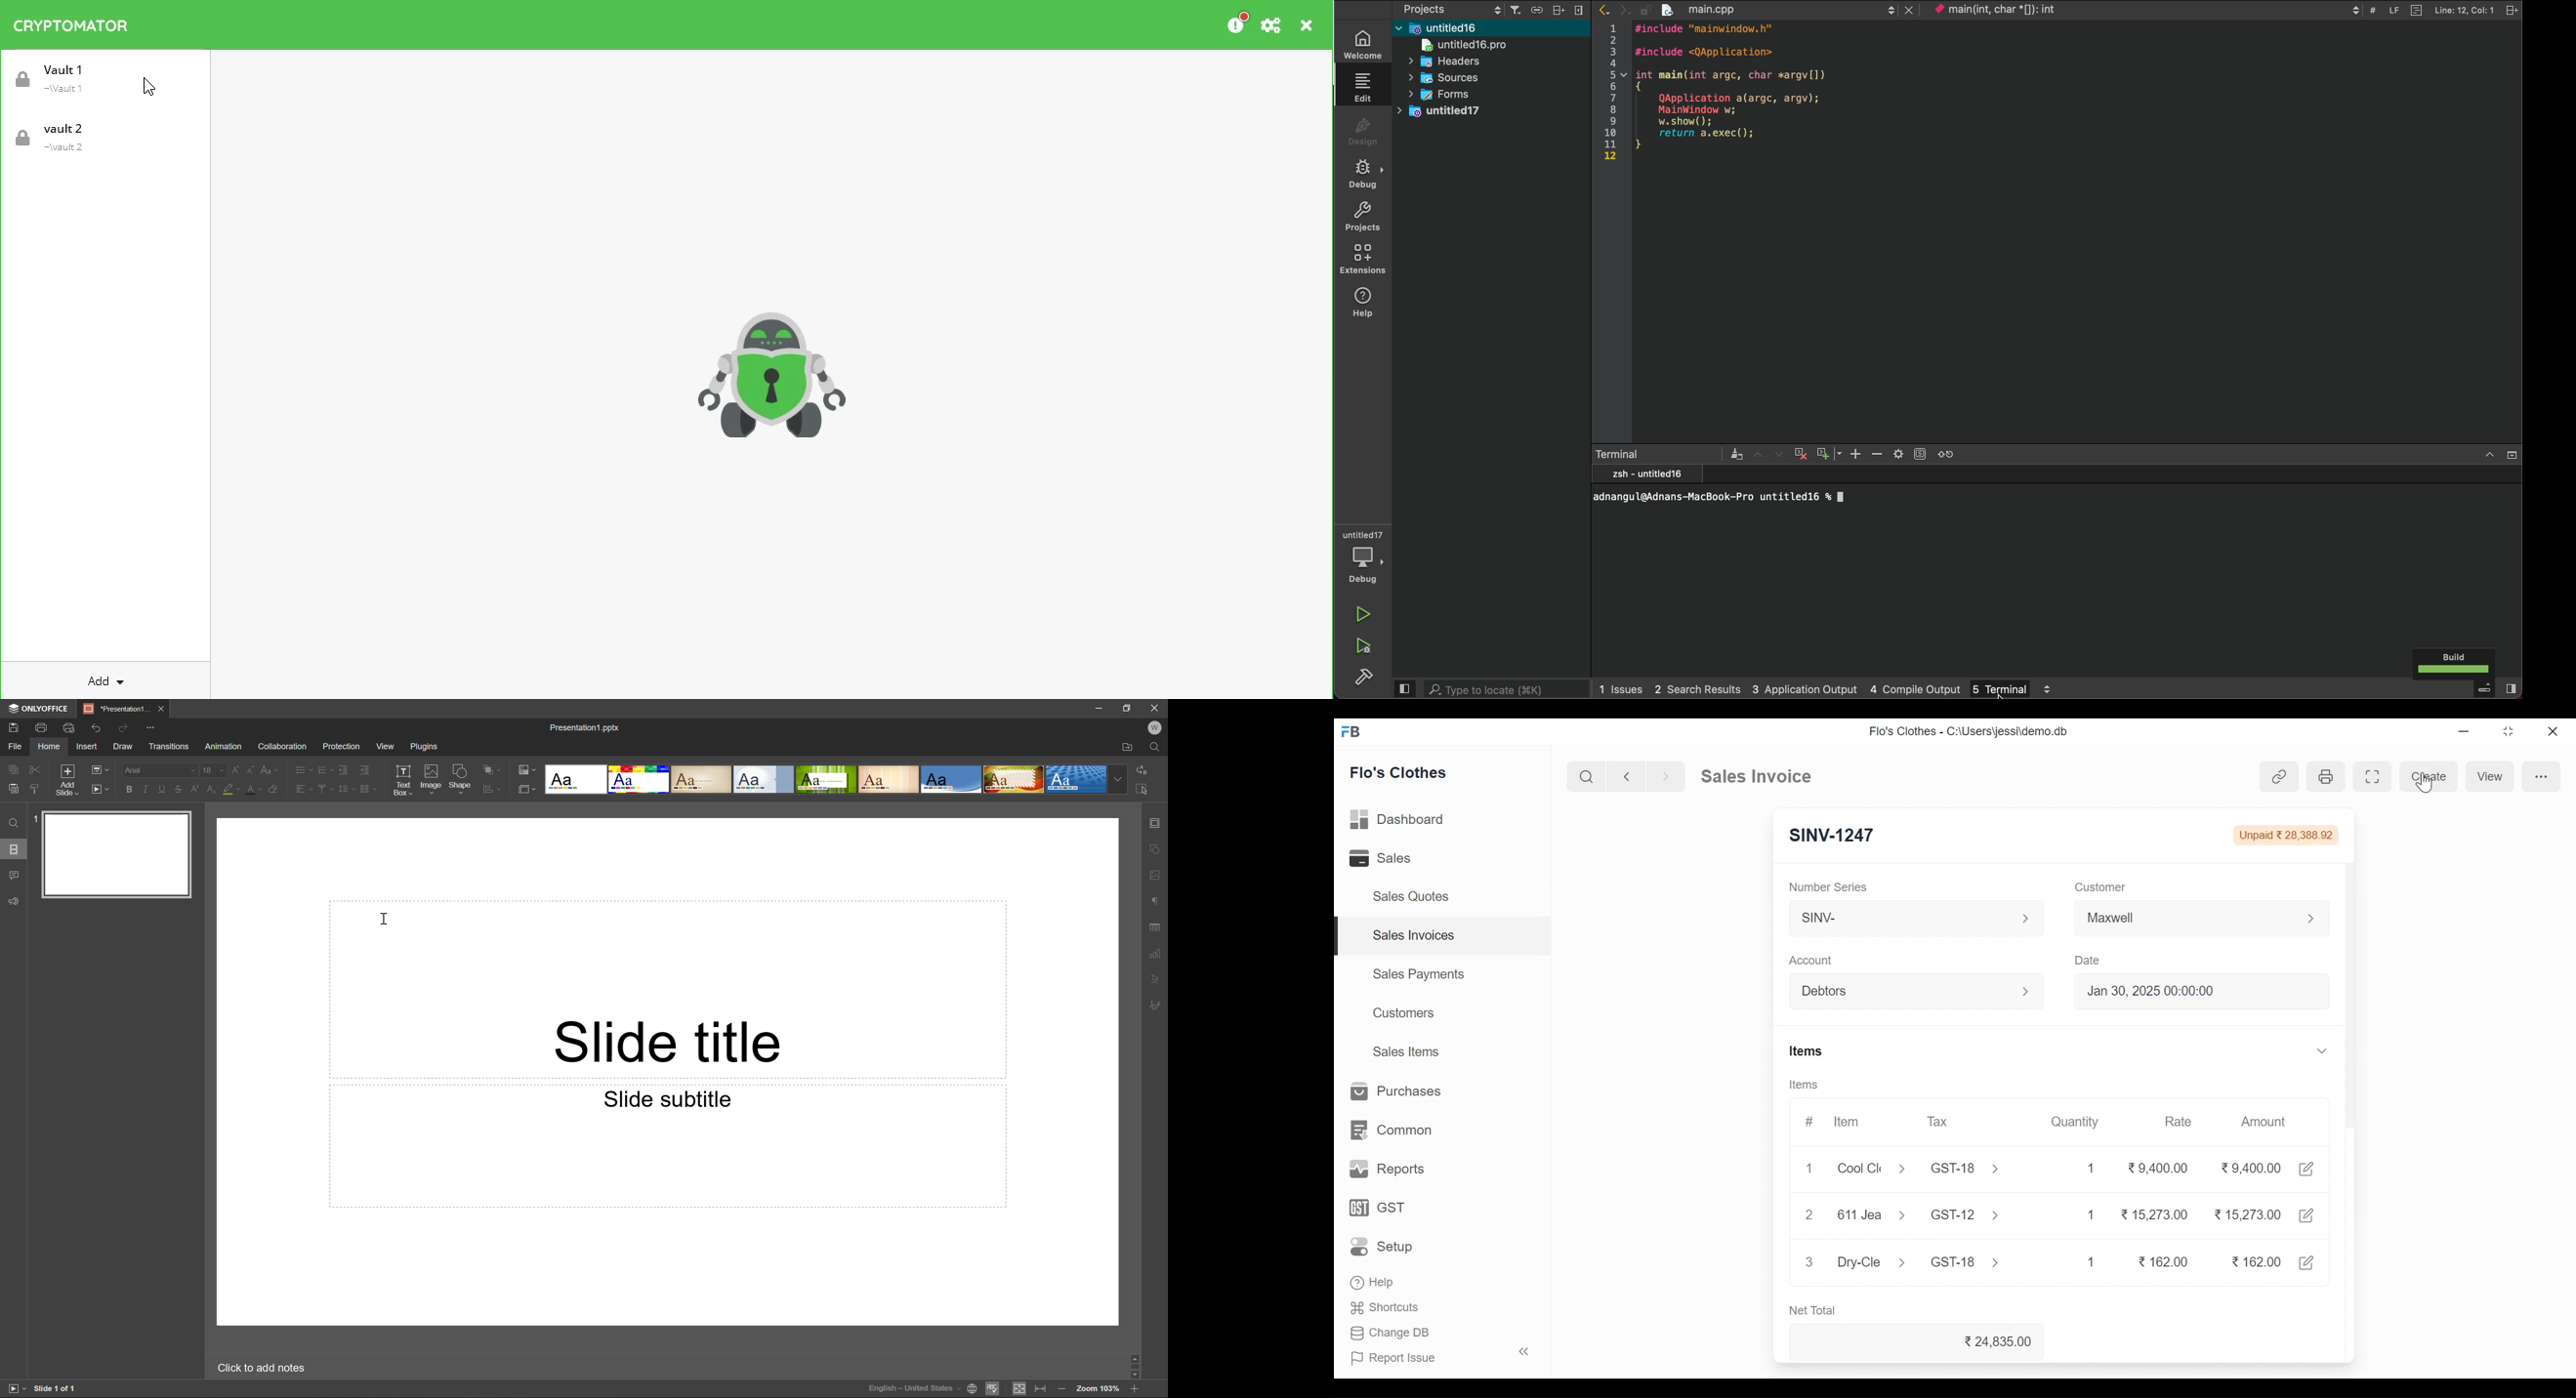 The height and width of the screenshot is (1400, 2576). I want to click on SINV-, so click(1905, 918).